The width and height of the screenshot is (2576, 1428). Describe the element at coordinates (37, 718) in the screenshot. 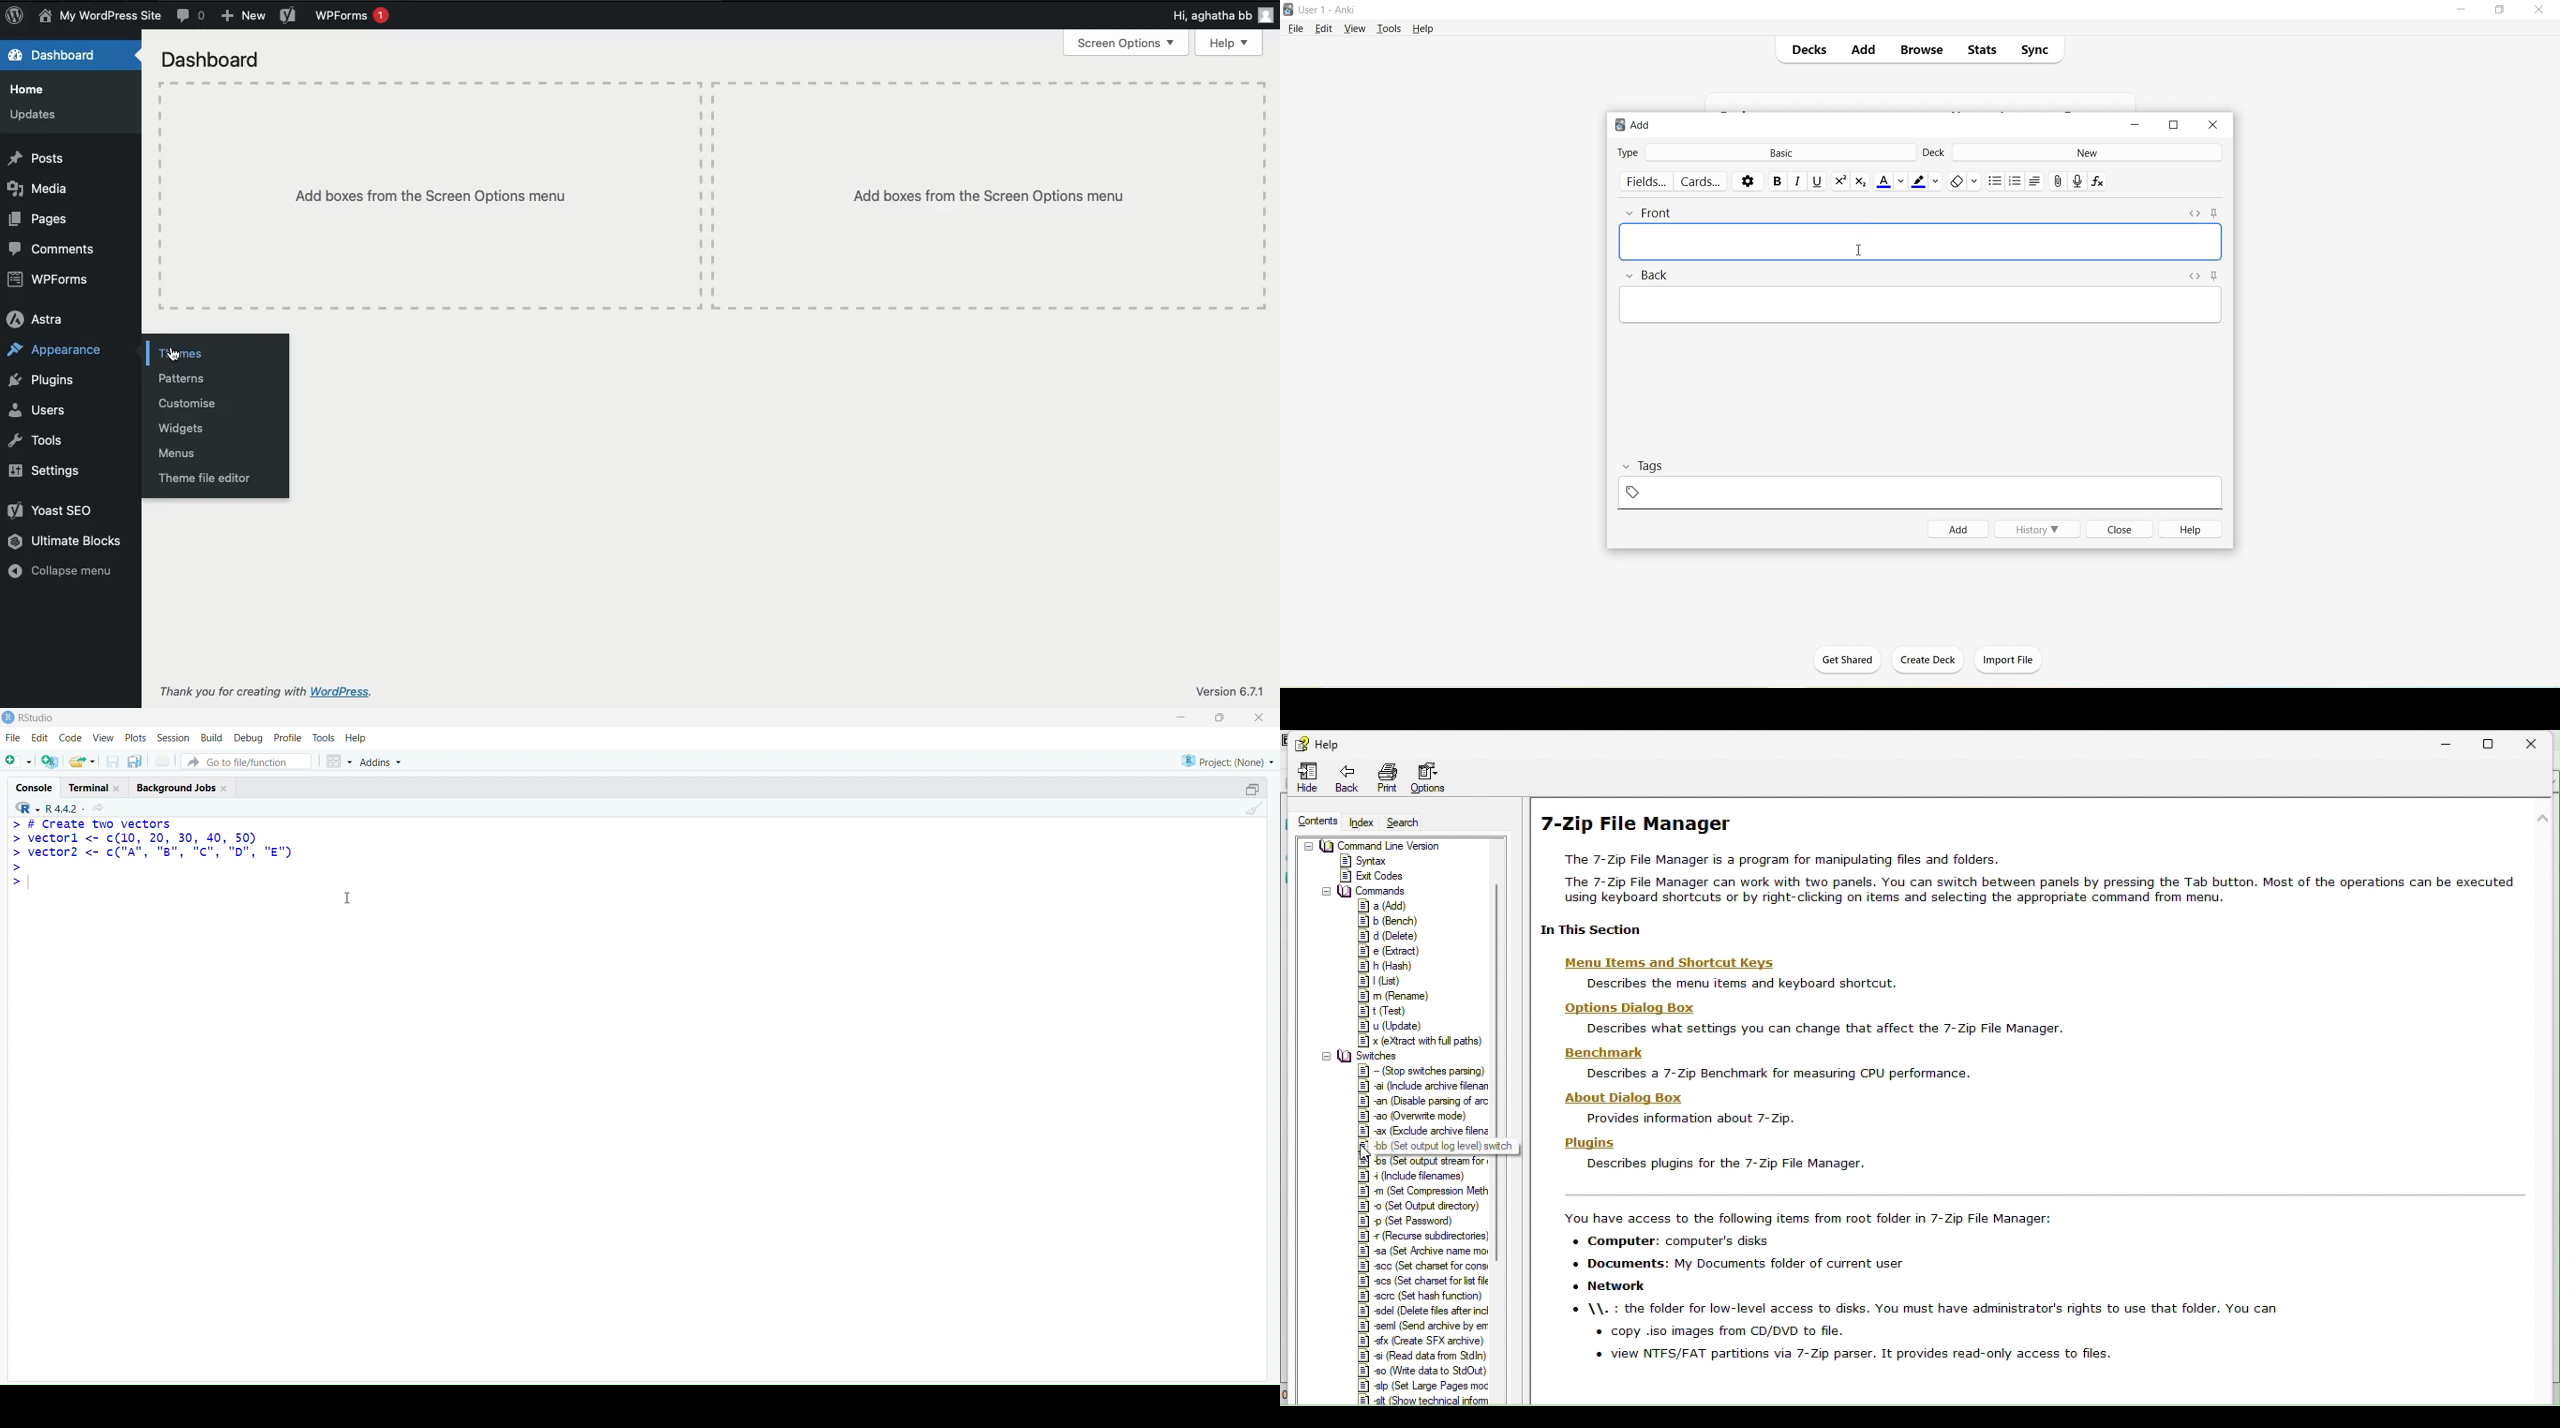

I see `RStudio` at that location.